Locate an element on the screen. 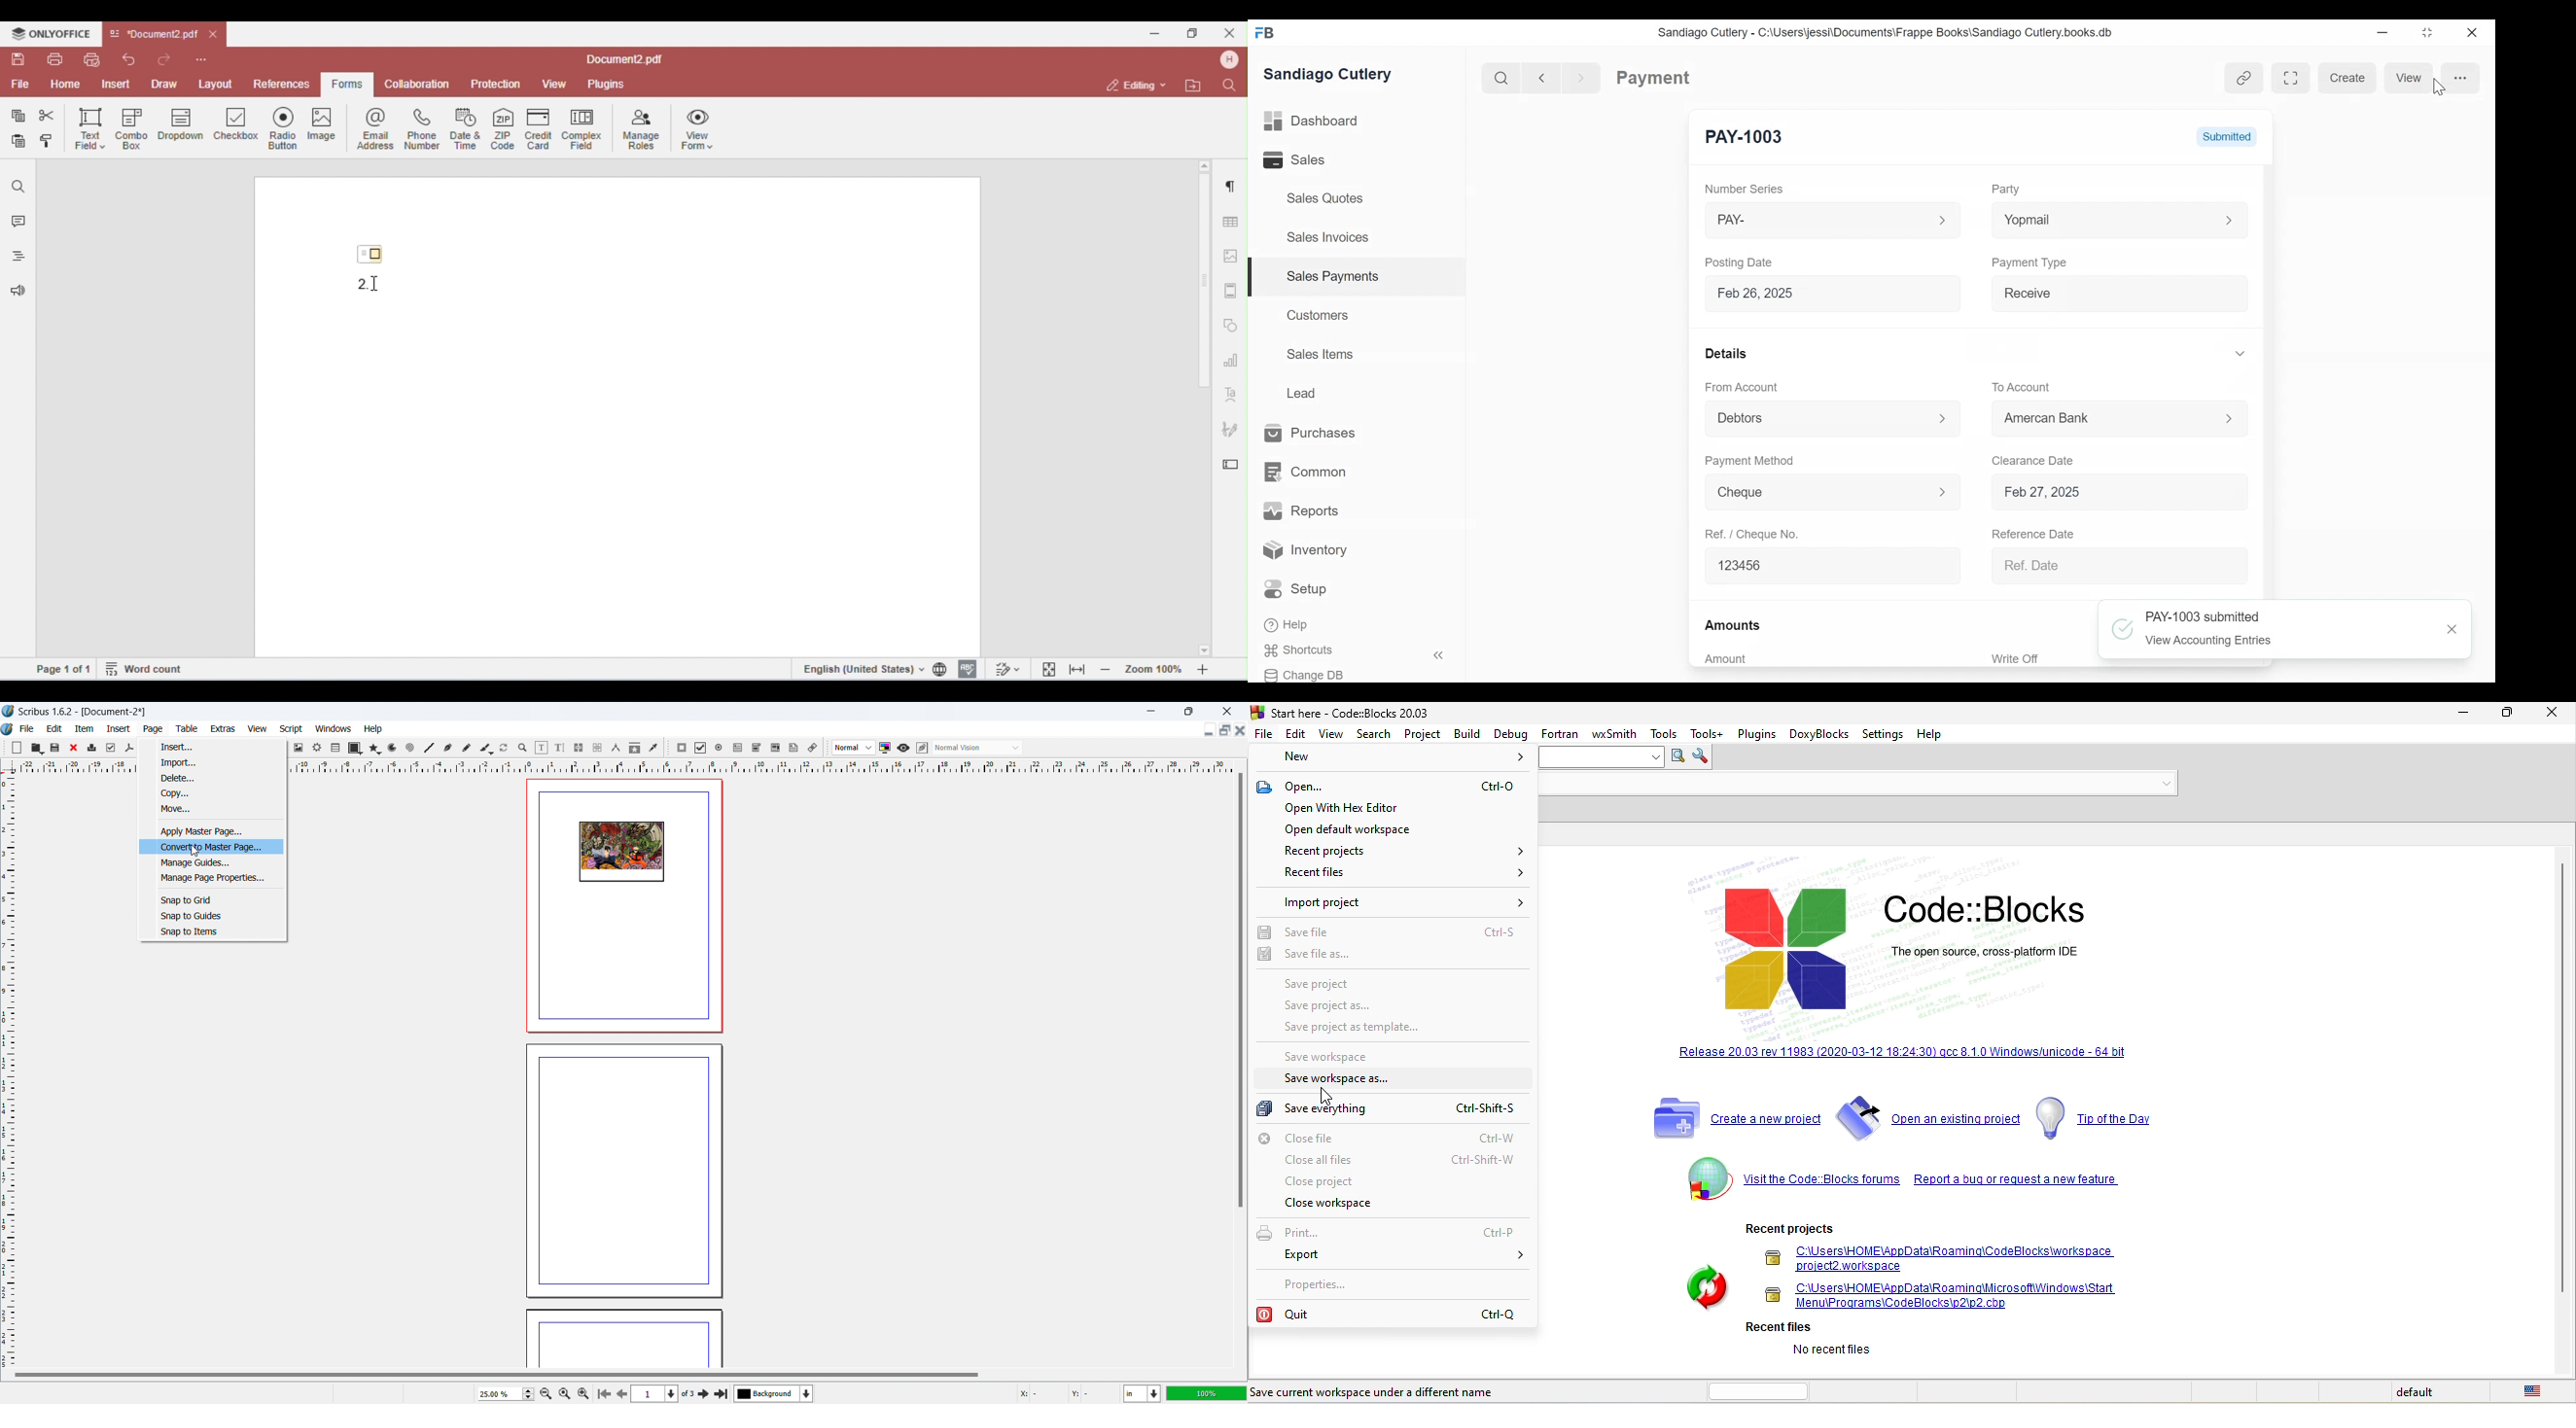 The image size is (2576, 1428). unlink text frames is located at coordinates (597, 748).